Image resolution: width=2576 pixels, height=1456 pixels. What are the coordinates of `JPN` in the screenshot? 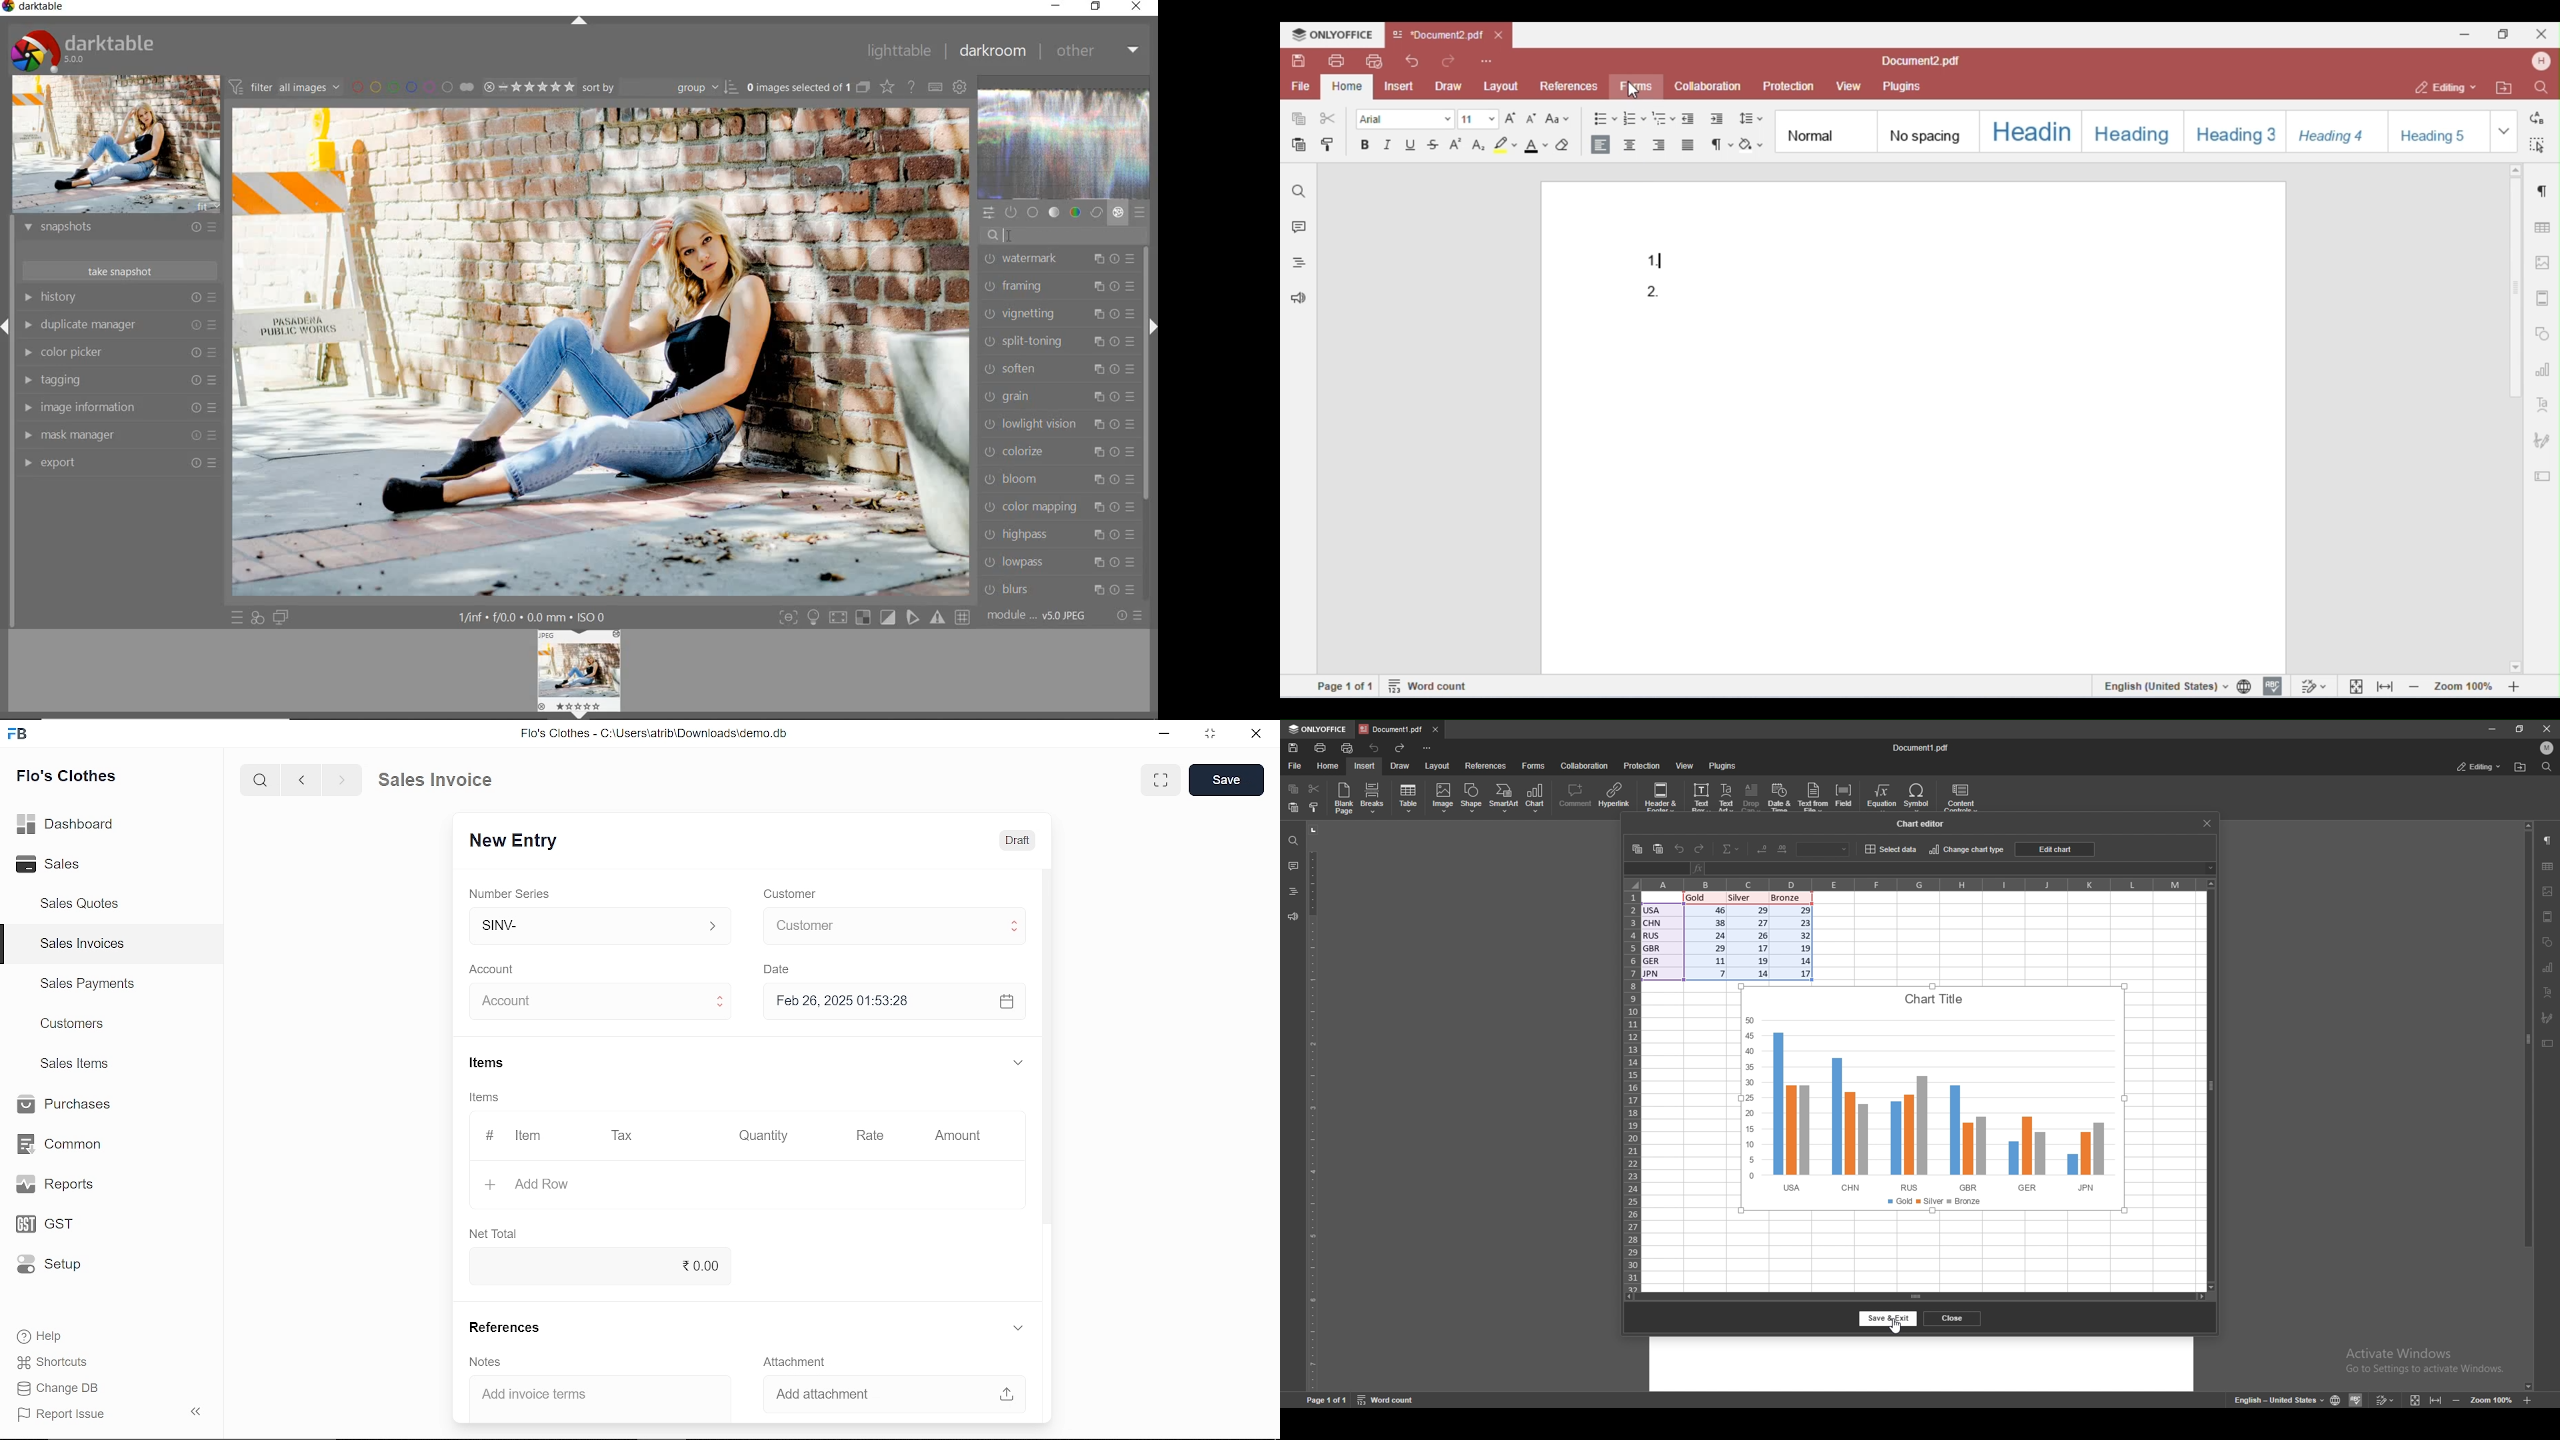 It's located at (1652, 973).